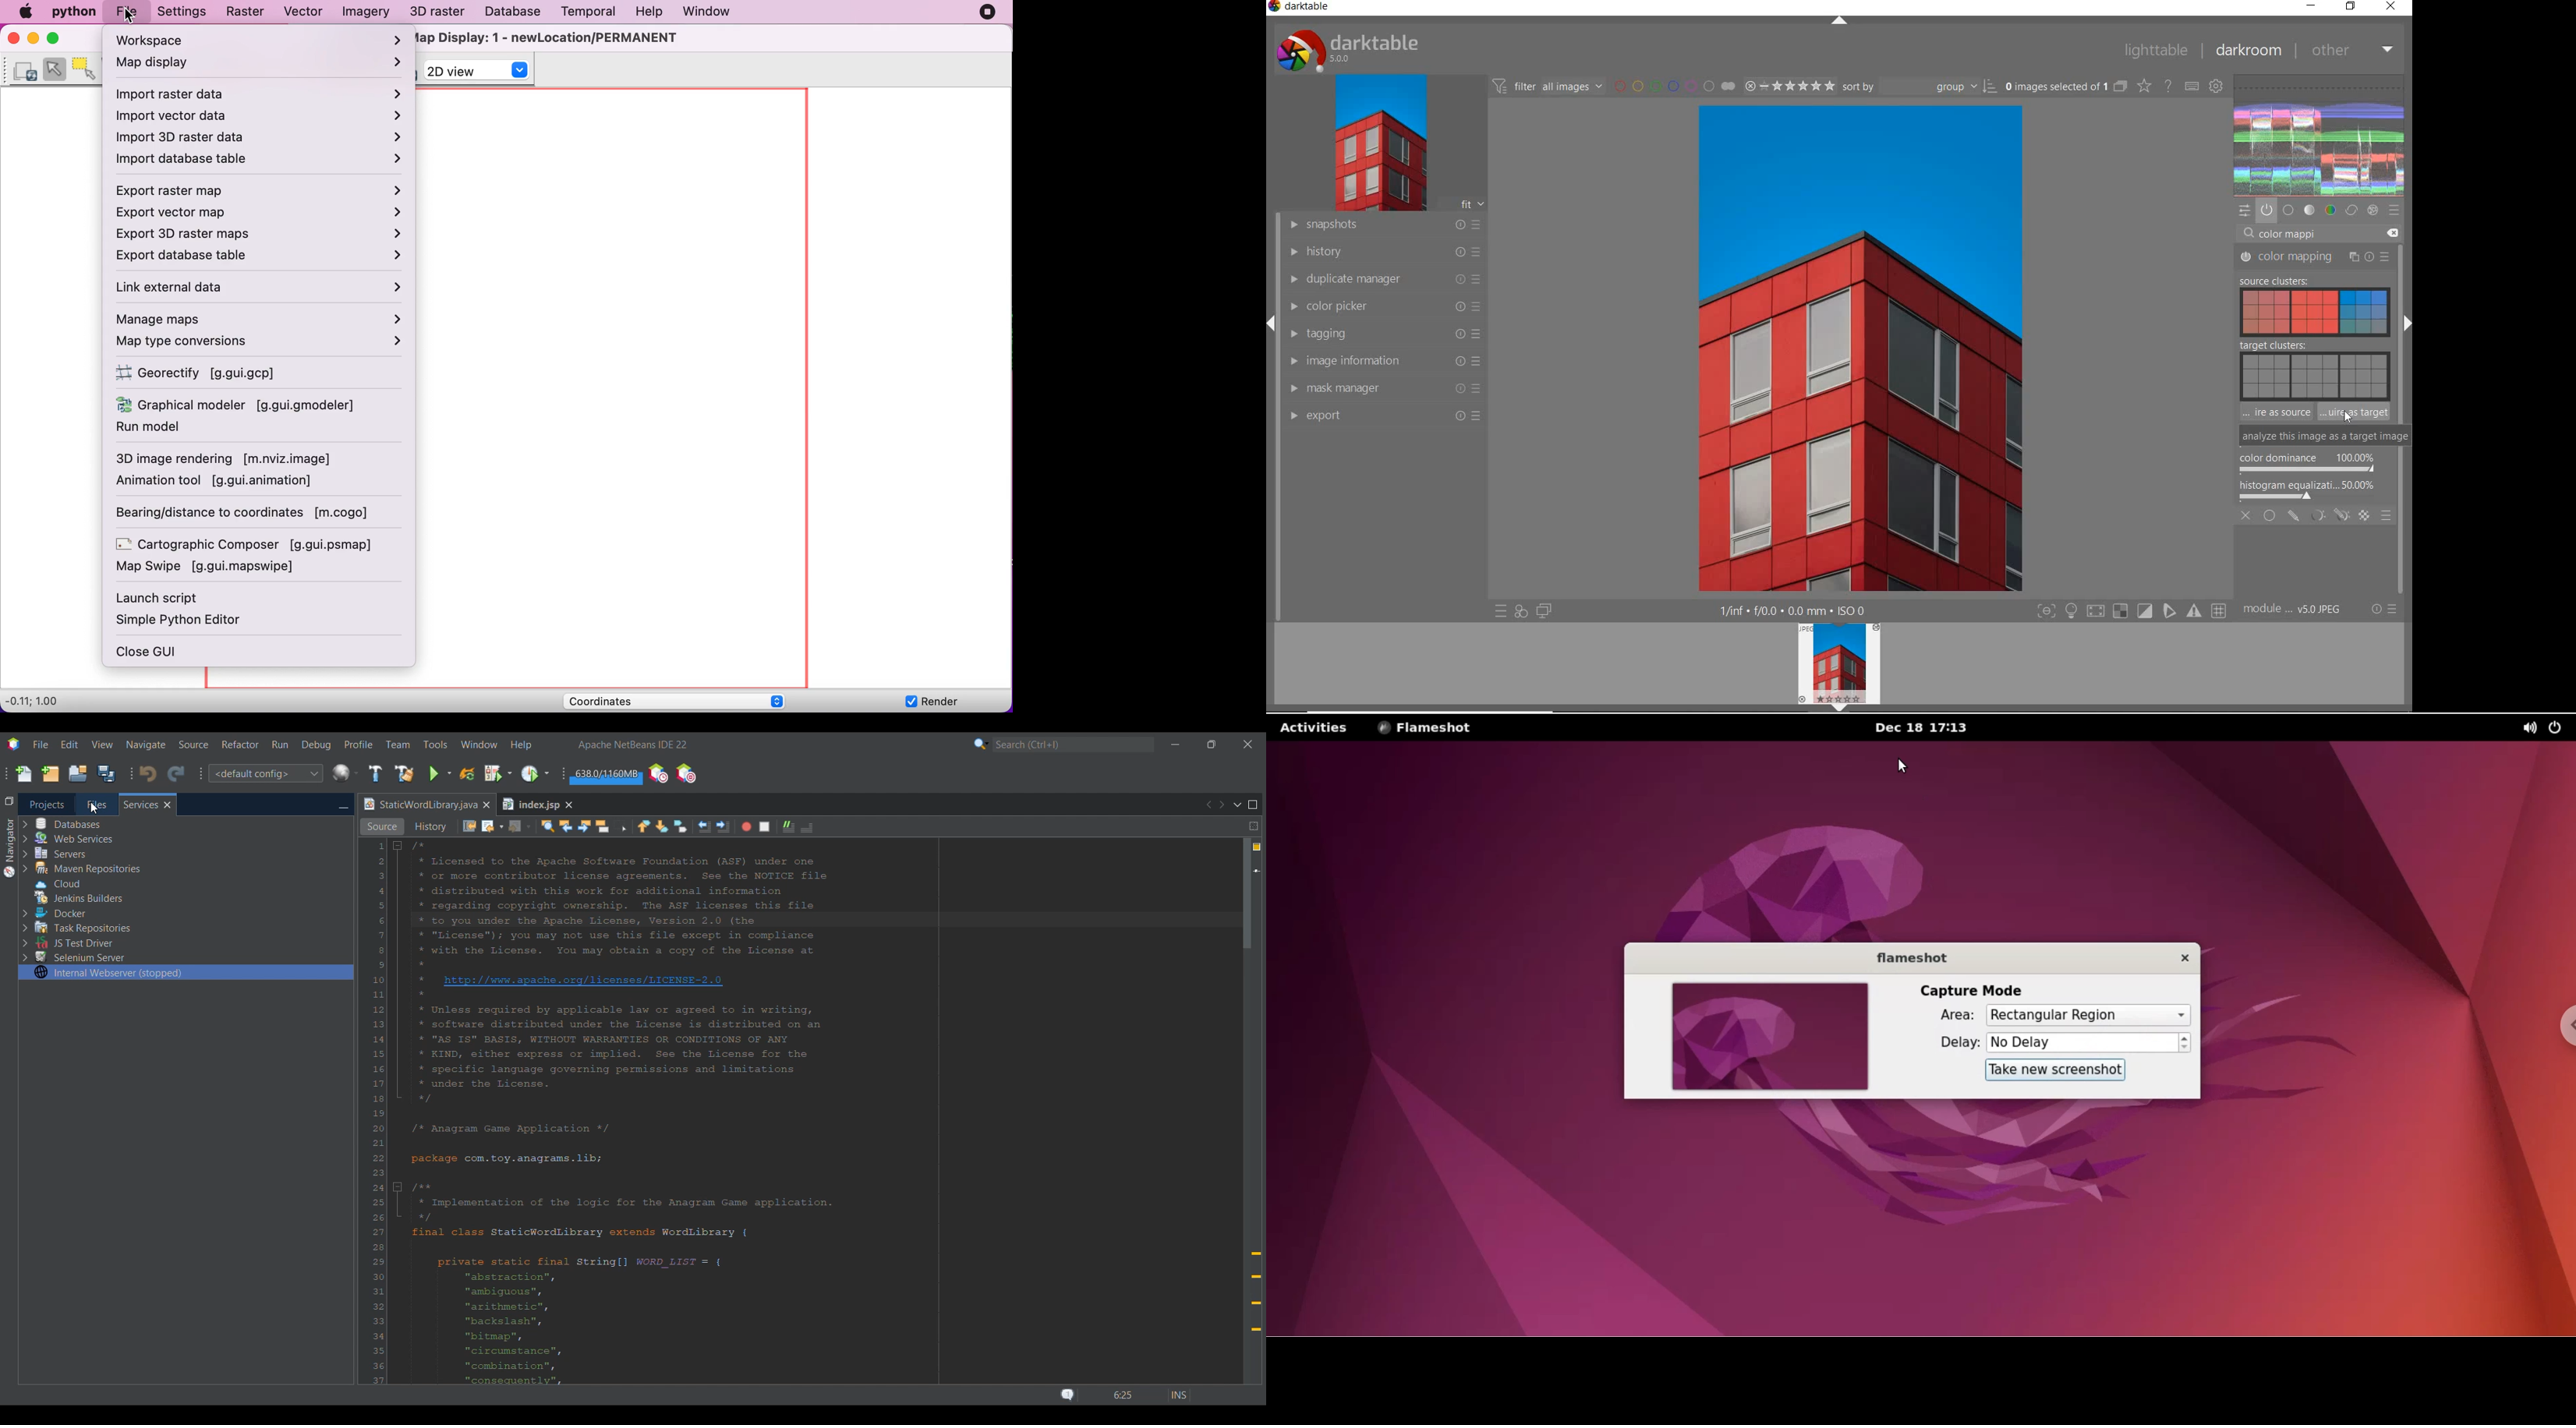 The height and width of the screenshot is (1428, 2576). I want to click on Maximize, so click(1254, 805).